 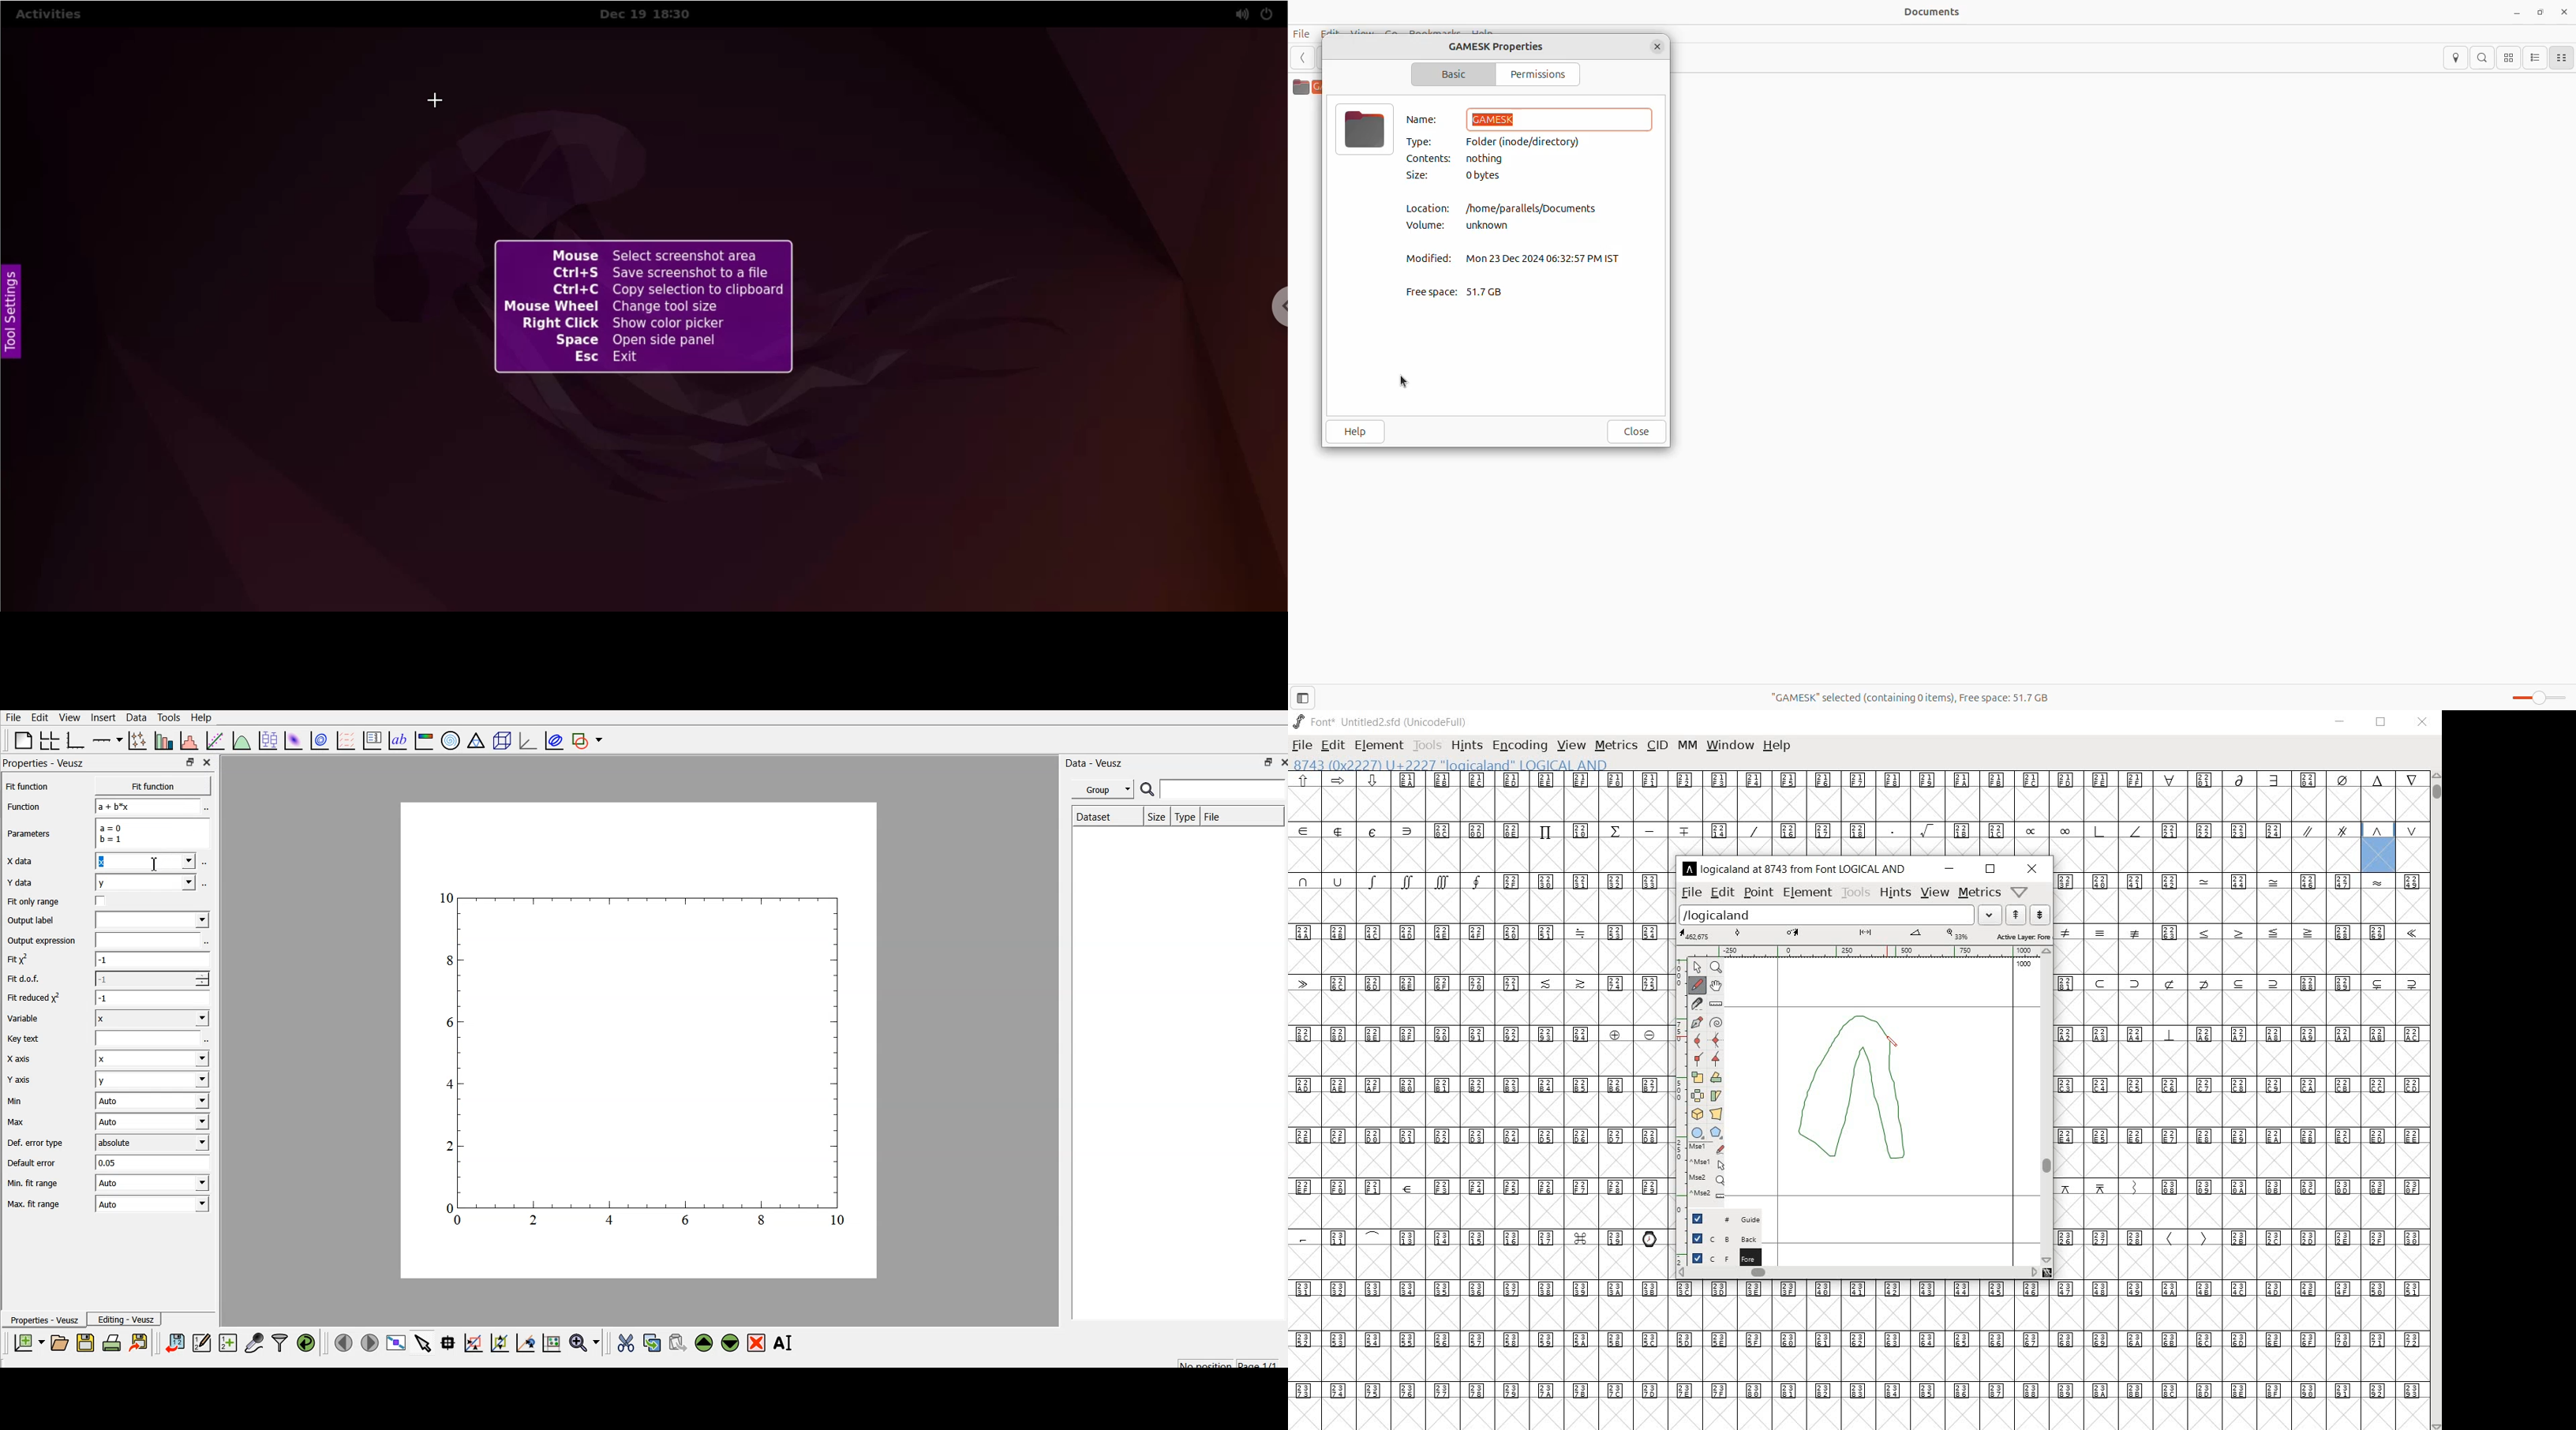 What do you see at coordinates (294, 741) in the screenshot?
I see `plot 2d data set as an image` at bounding box center [294, 741].